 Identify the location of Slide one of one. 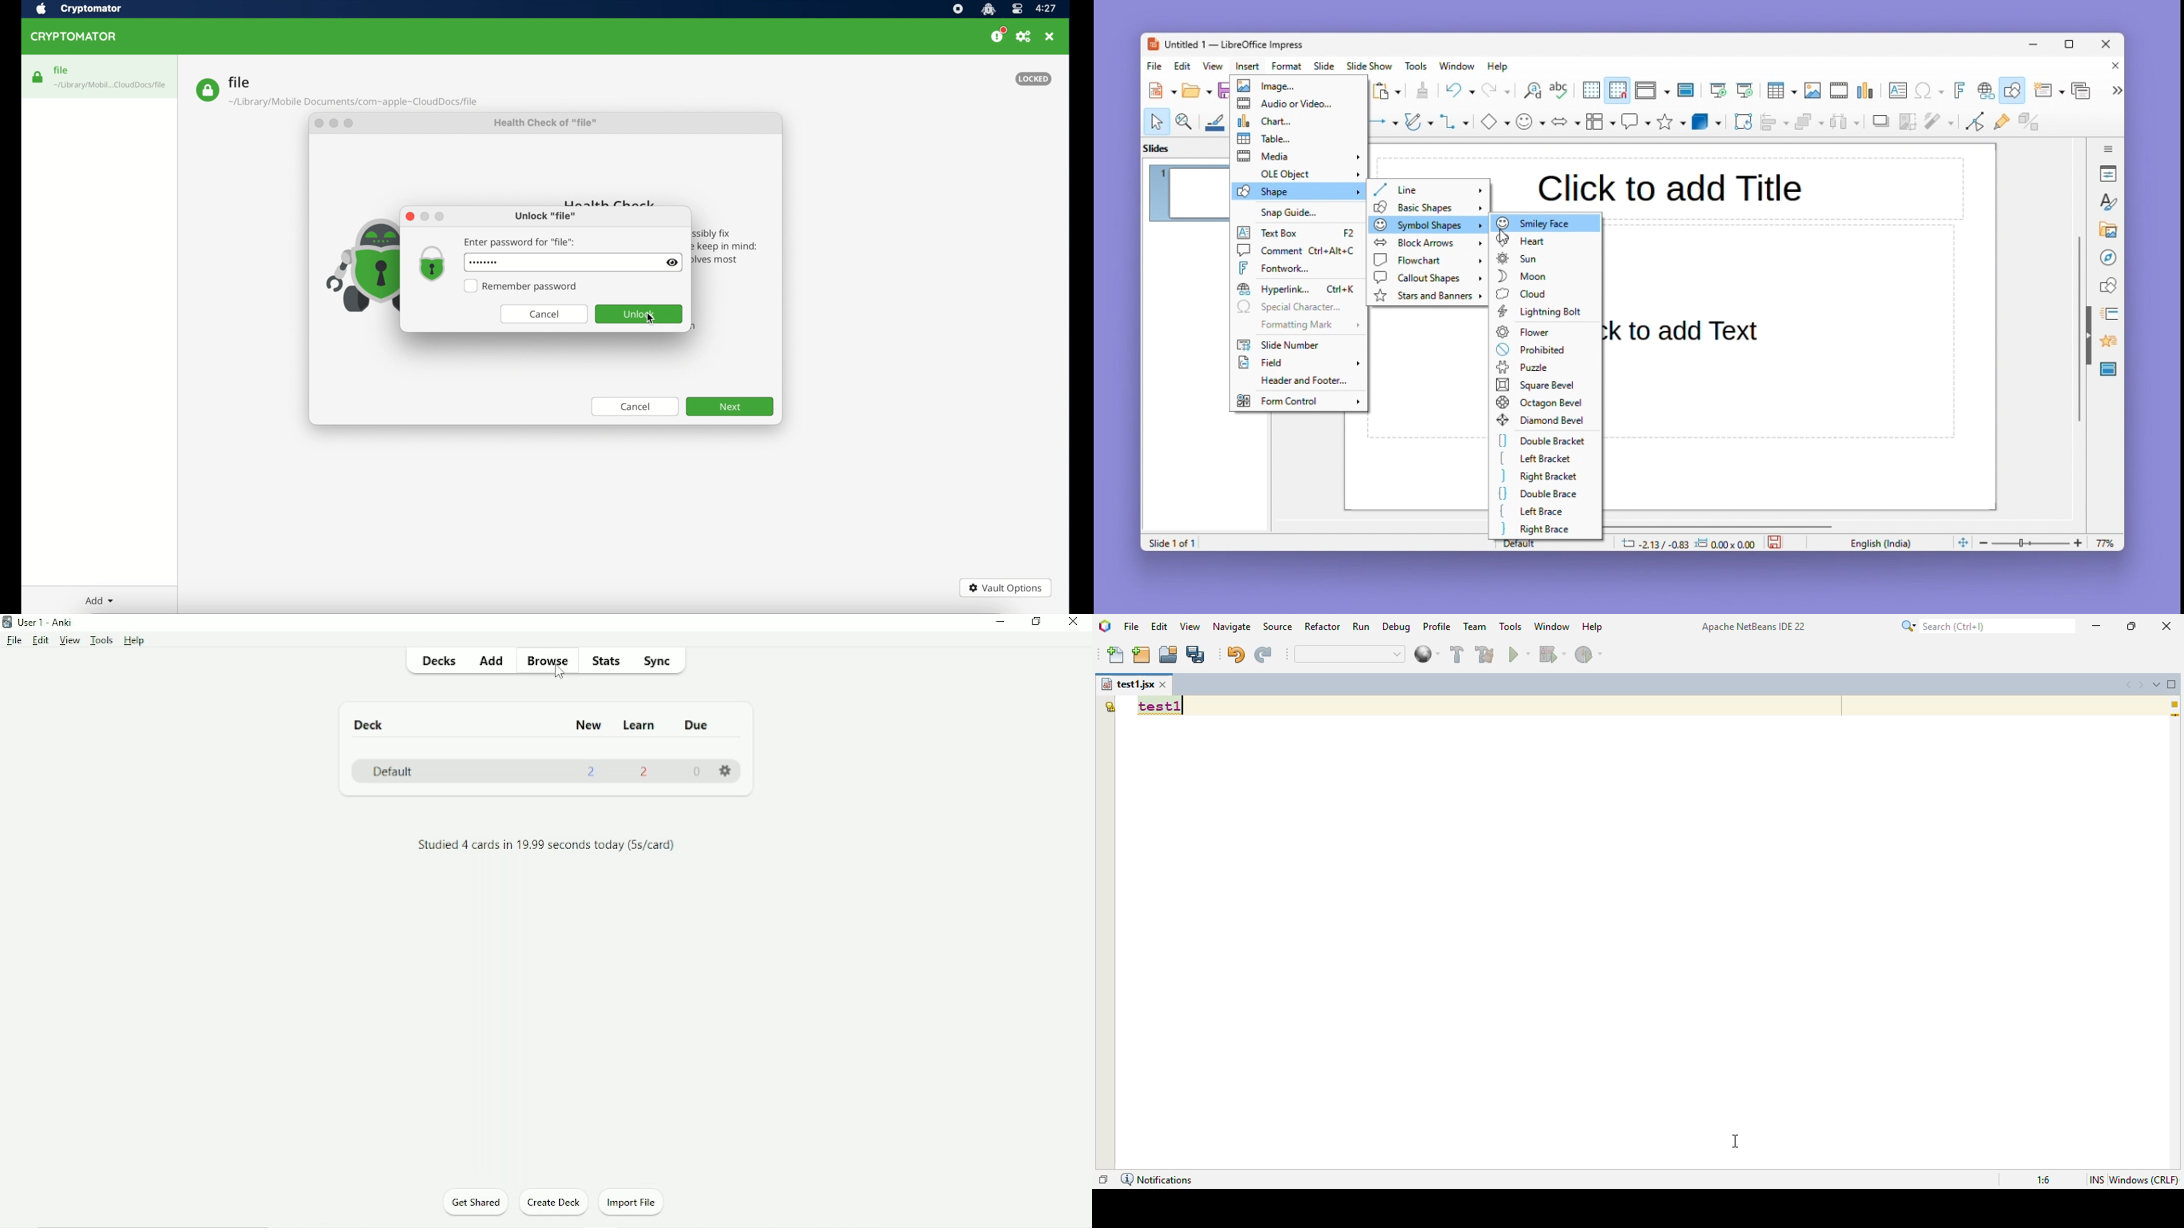
(1170, 543).